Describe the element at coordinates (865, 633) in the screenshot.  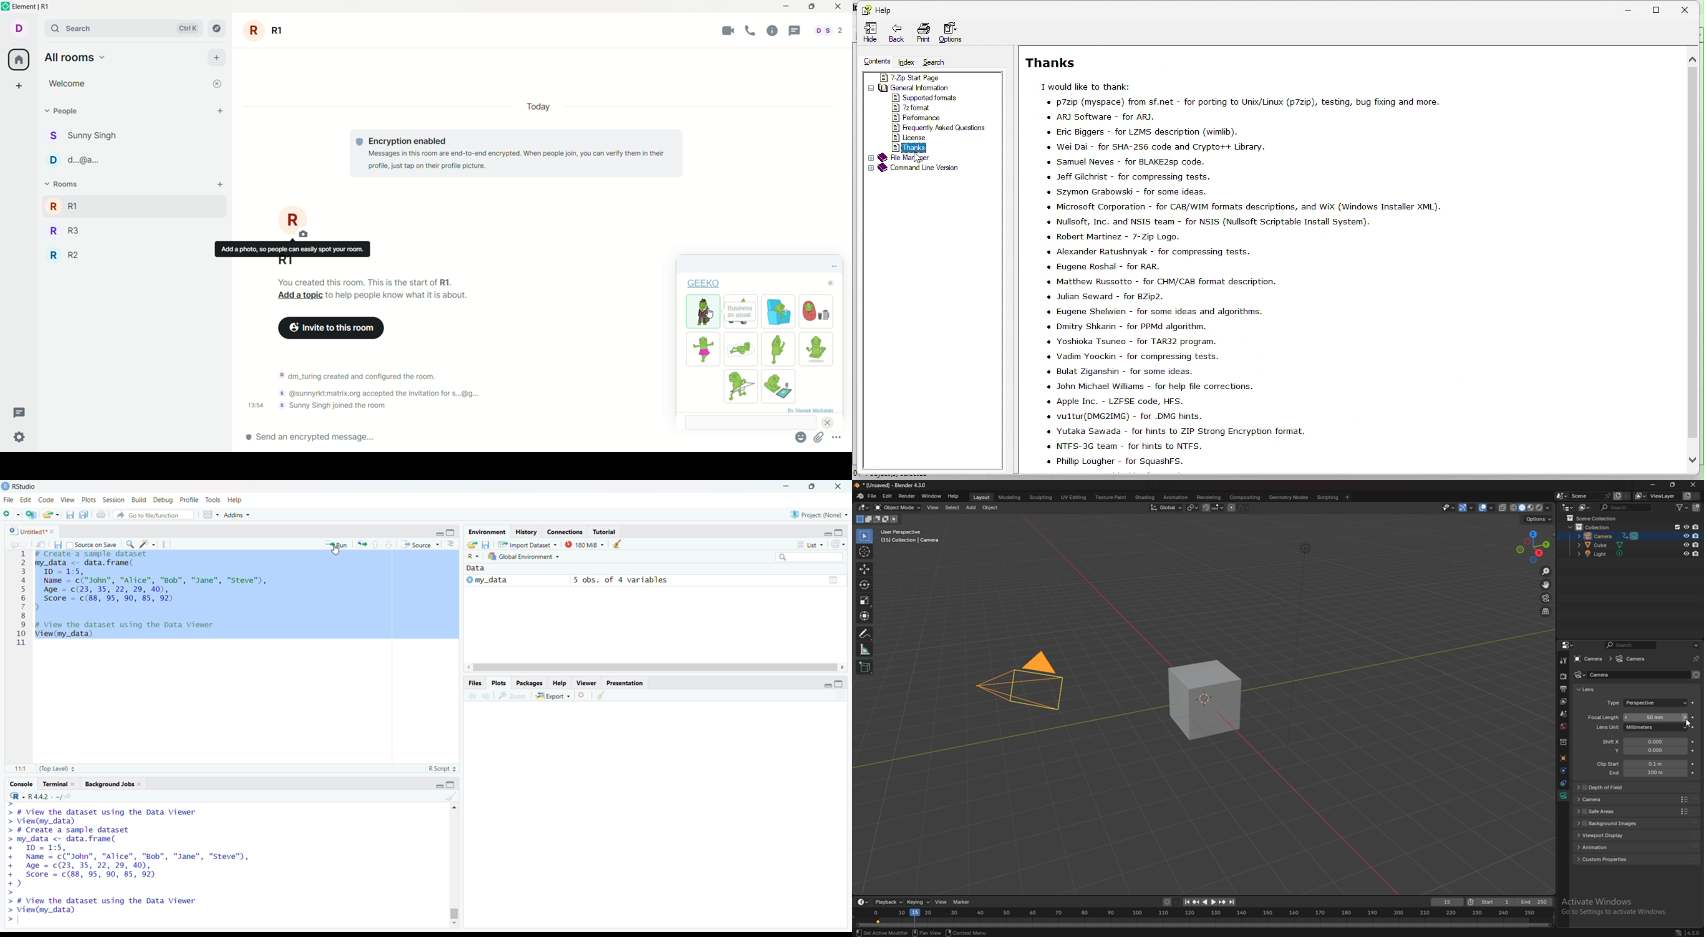
I see `annotate` at that location.